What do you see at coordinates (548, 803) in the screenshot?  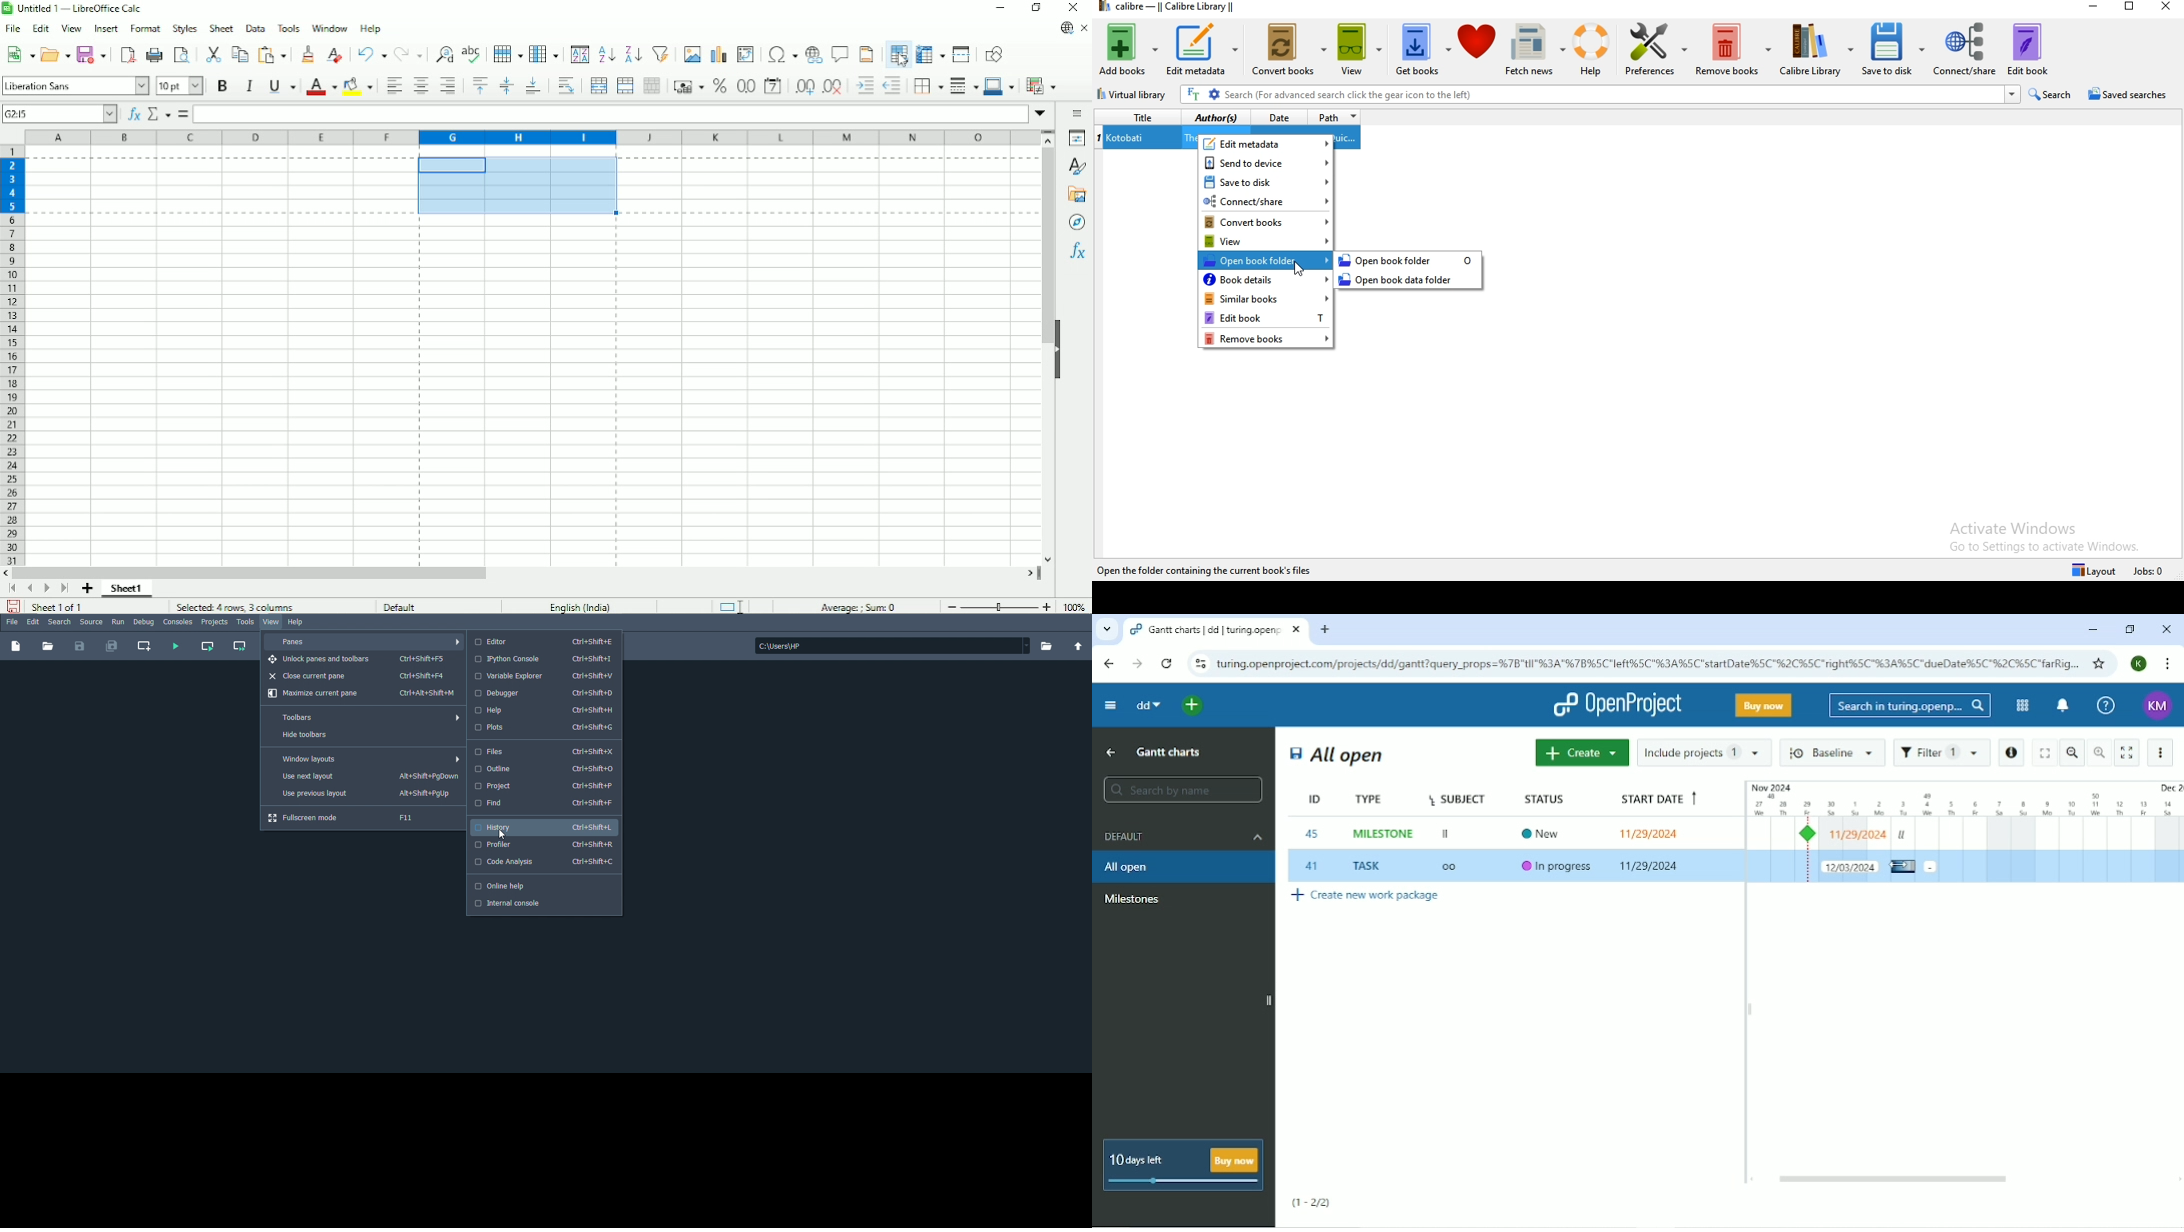 I see `Find` at bounding box center [548, 803].